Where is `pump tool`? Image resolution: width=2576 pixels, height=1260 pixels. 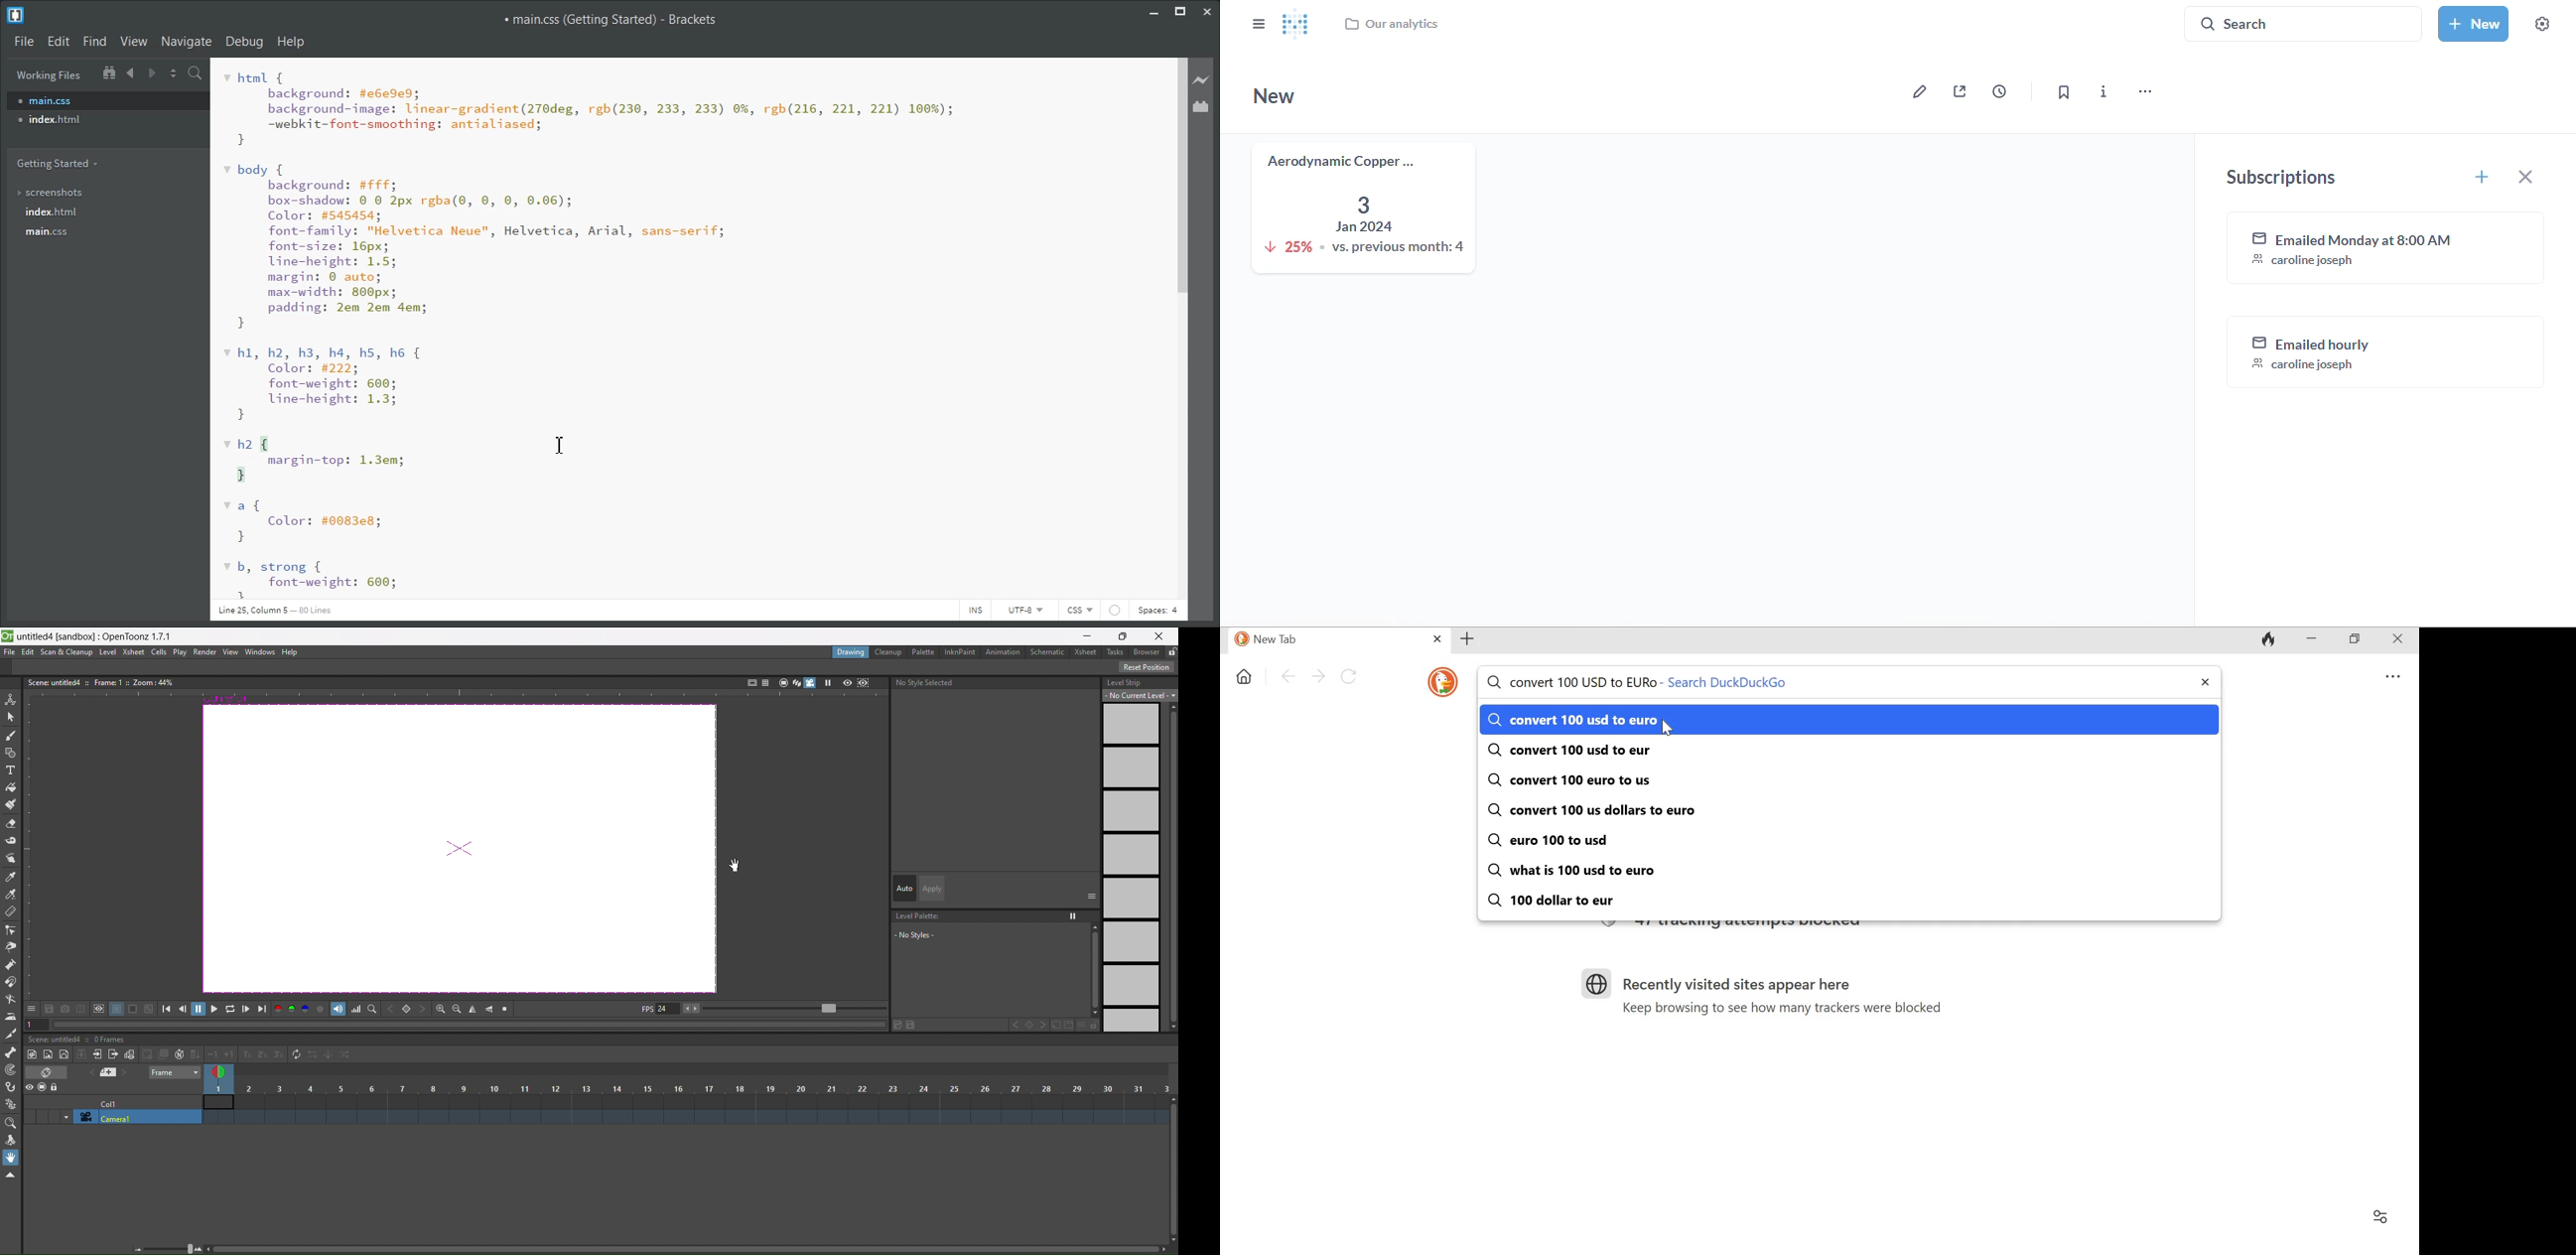 pump tool is located at coordinates (12, 964).